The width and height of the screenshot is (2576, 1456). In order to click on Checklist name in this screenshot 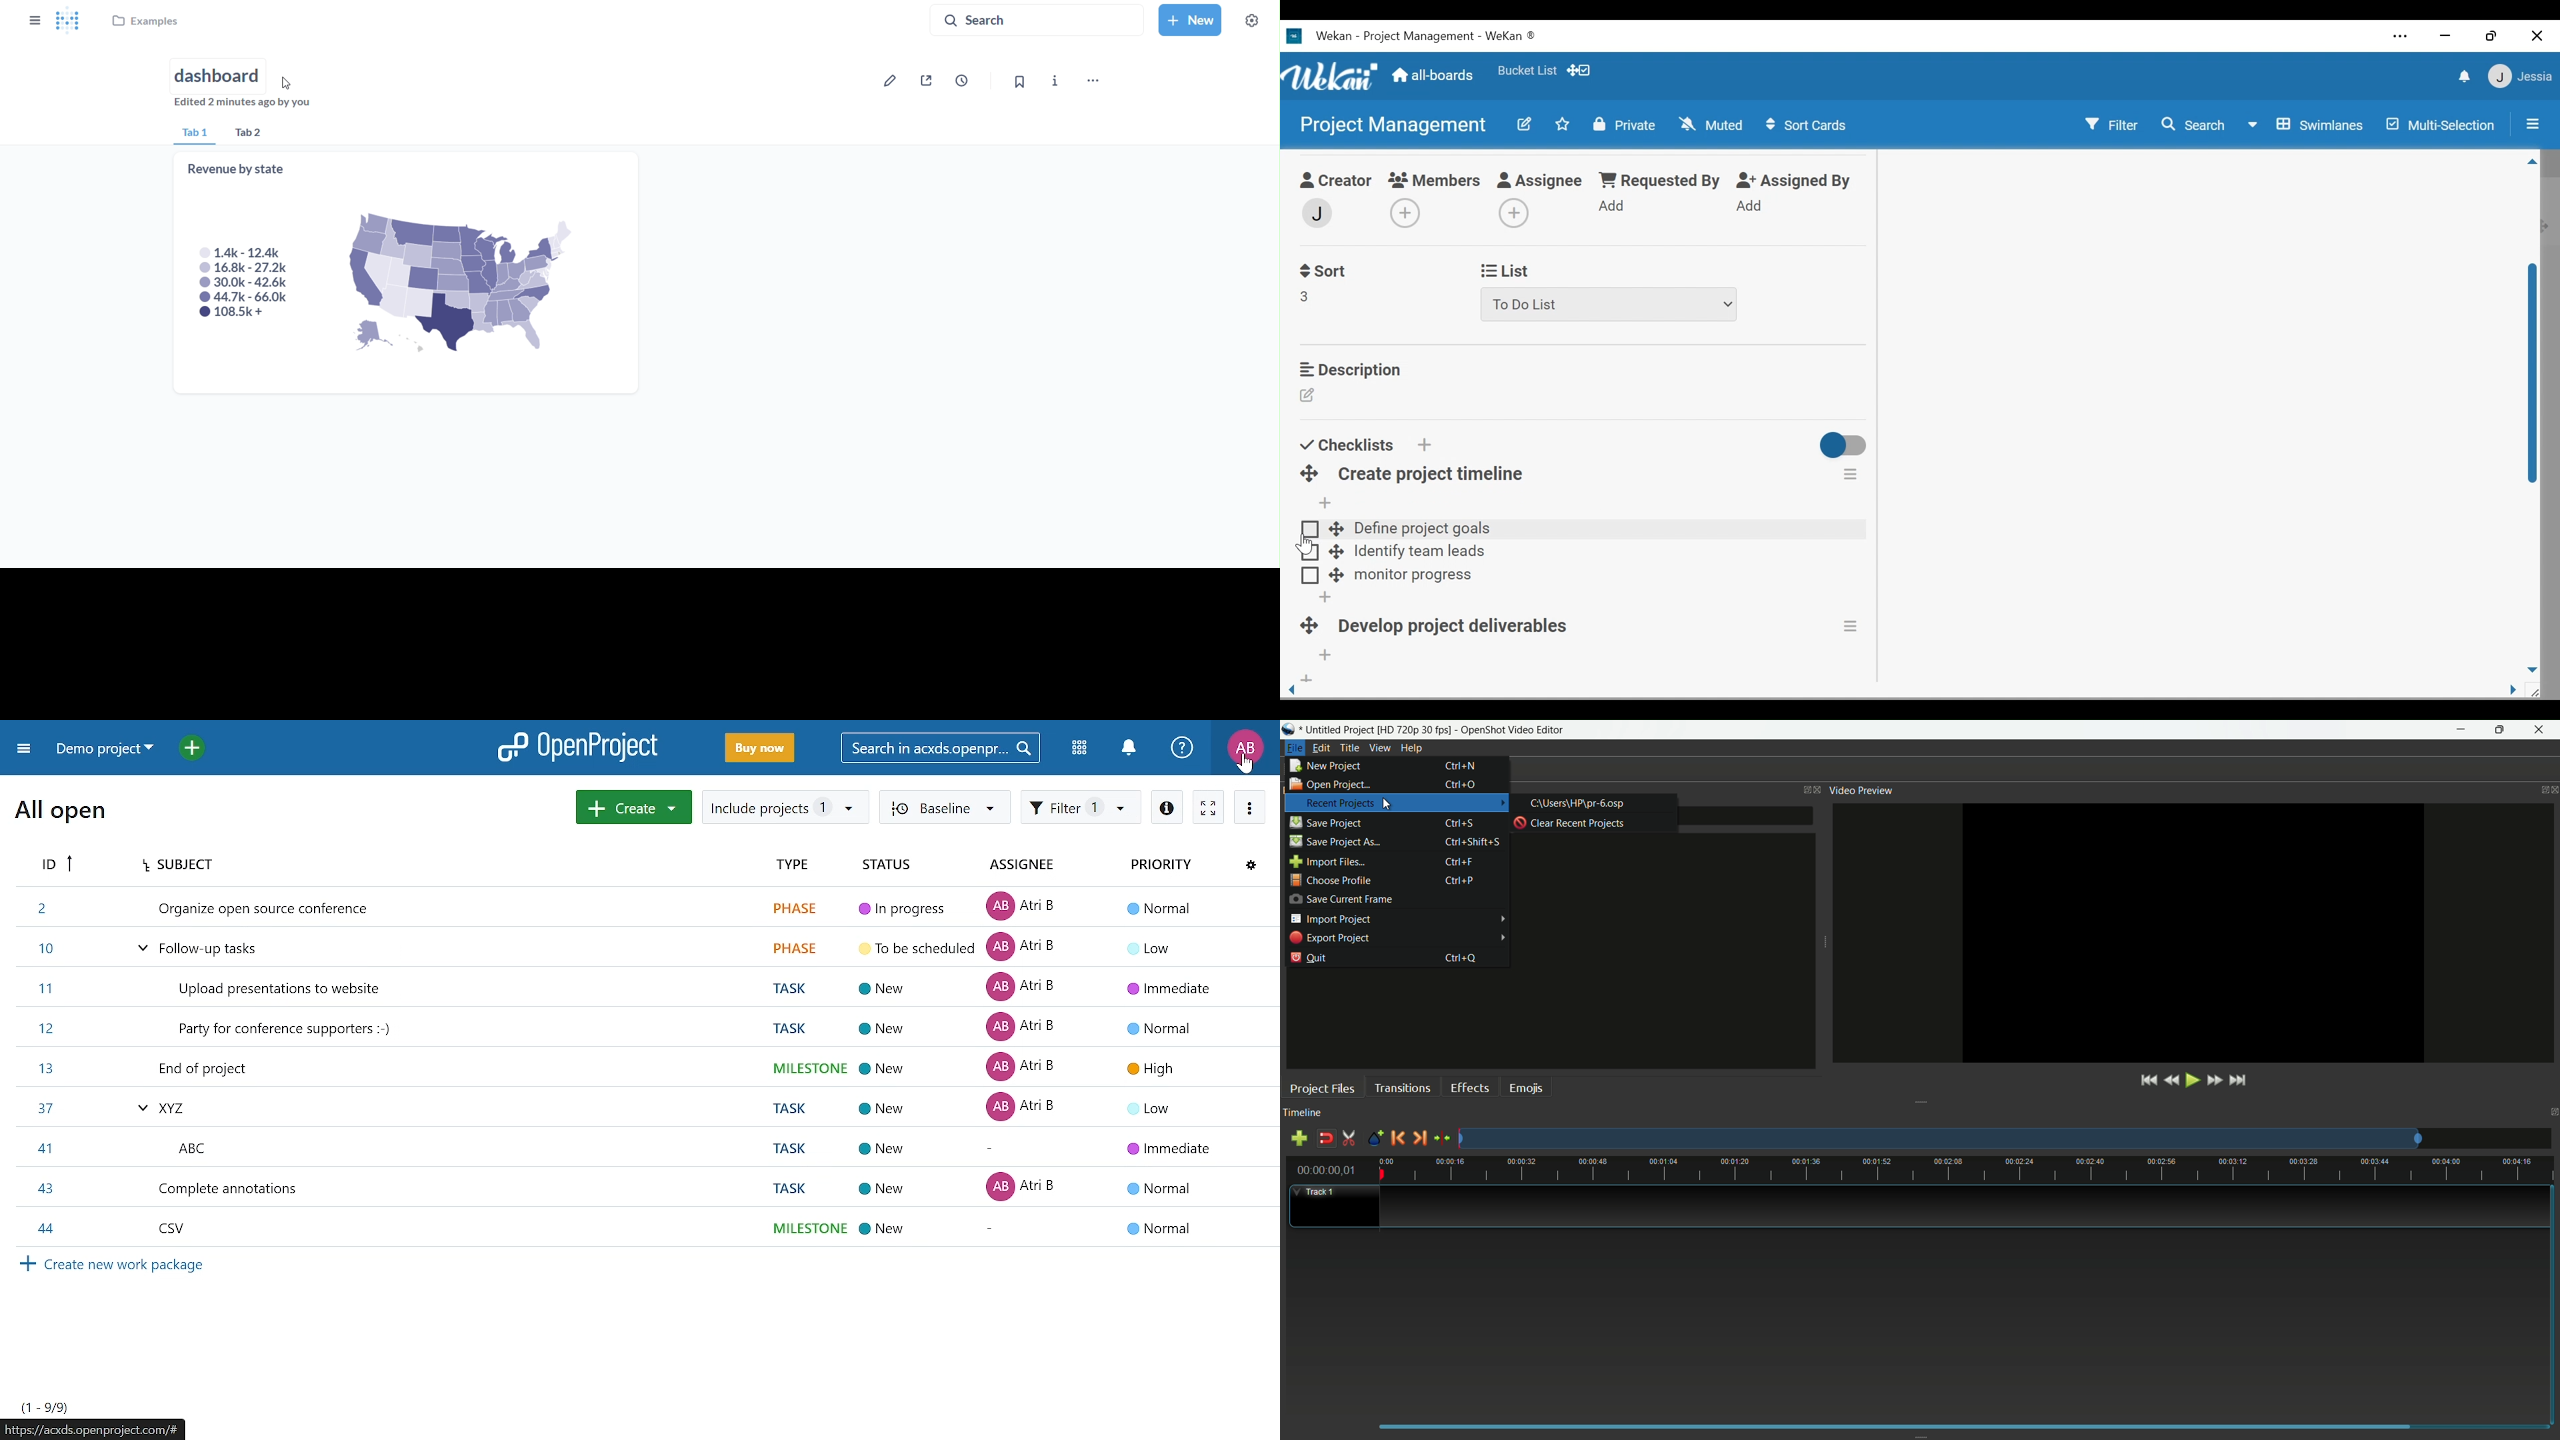, I will do `click(1431, 475)`.